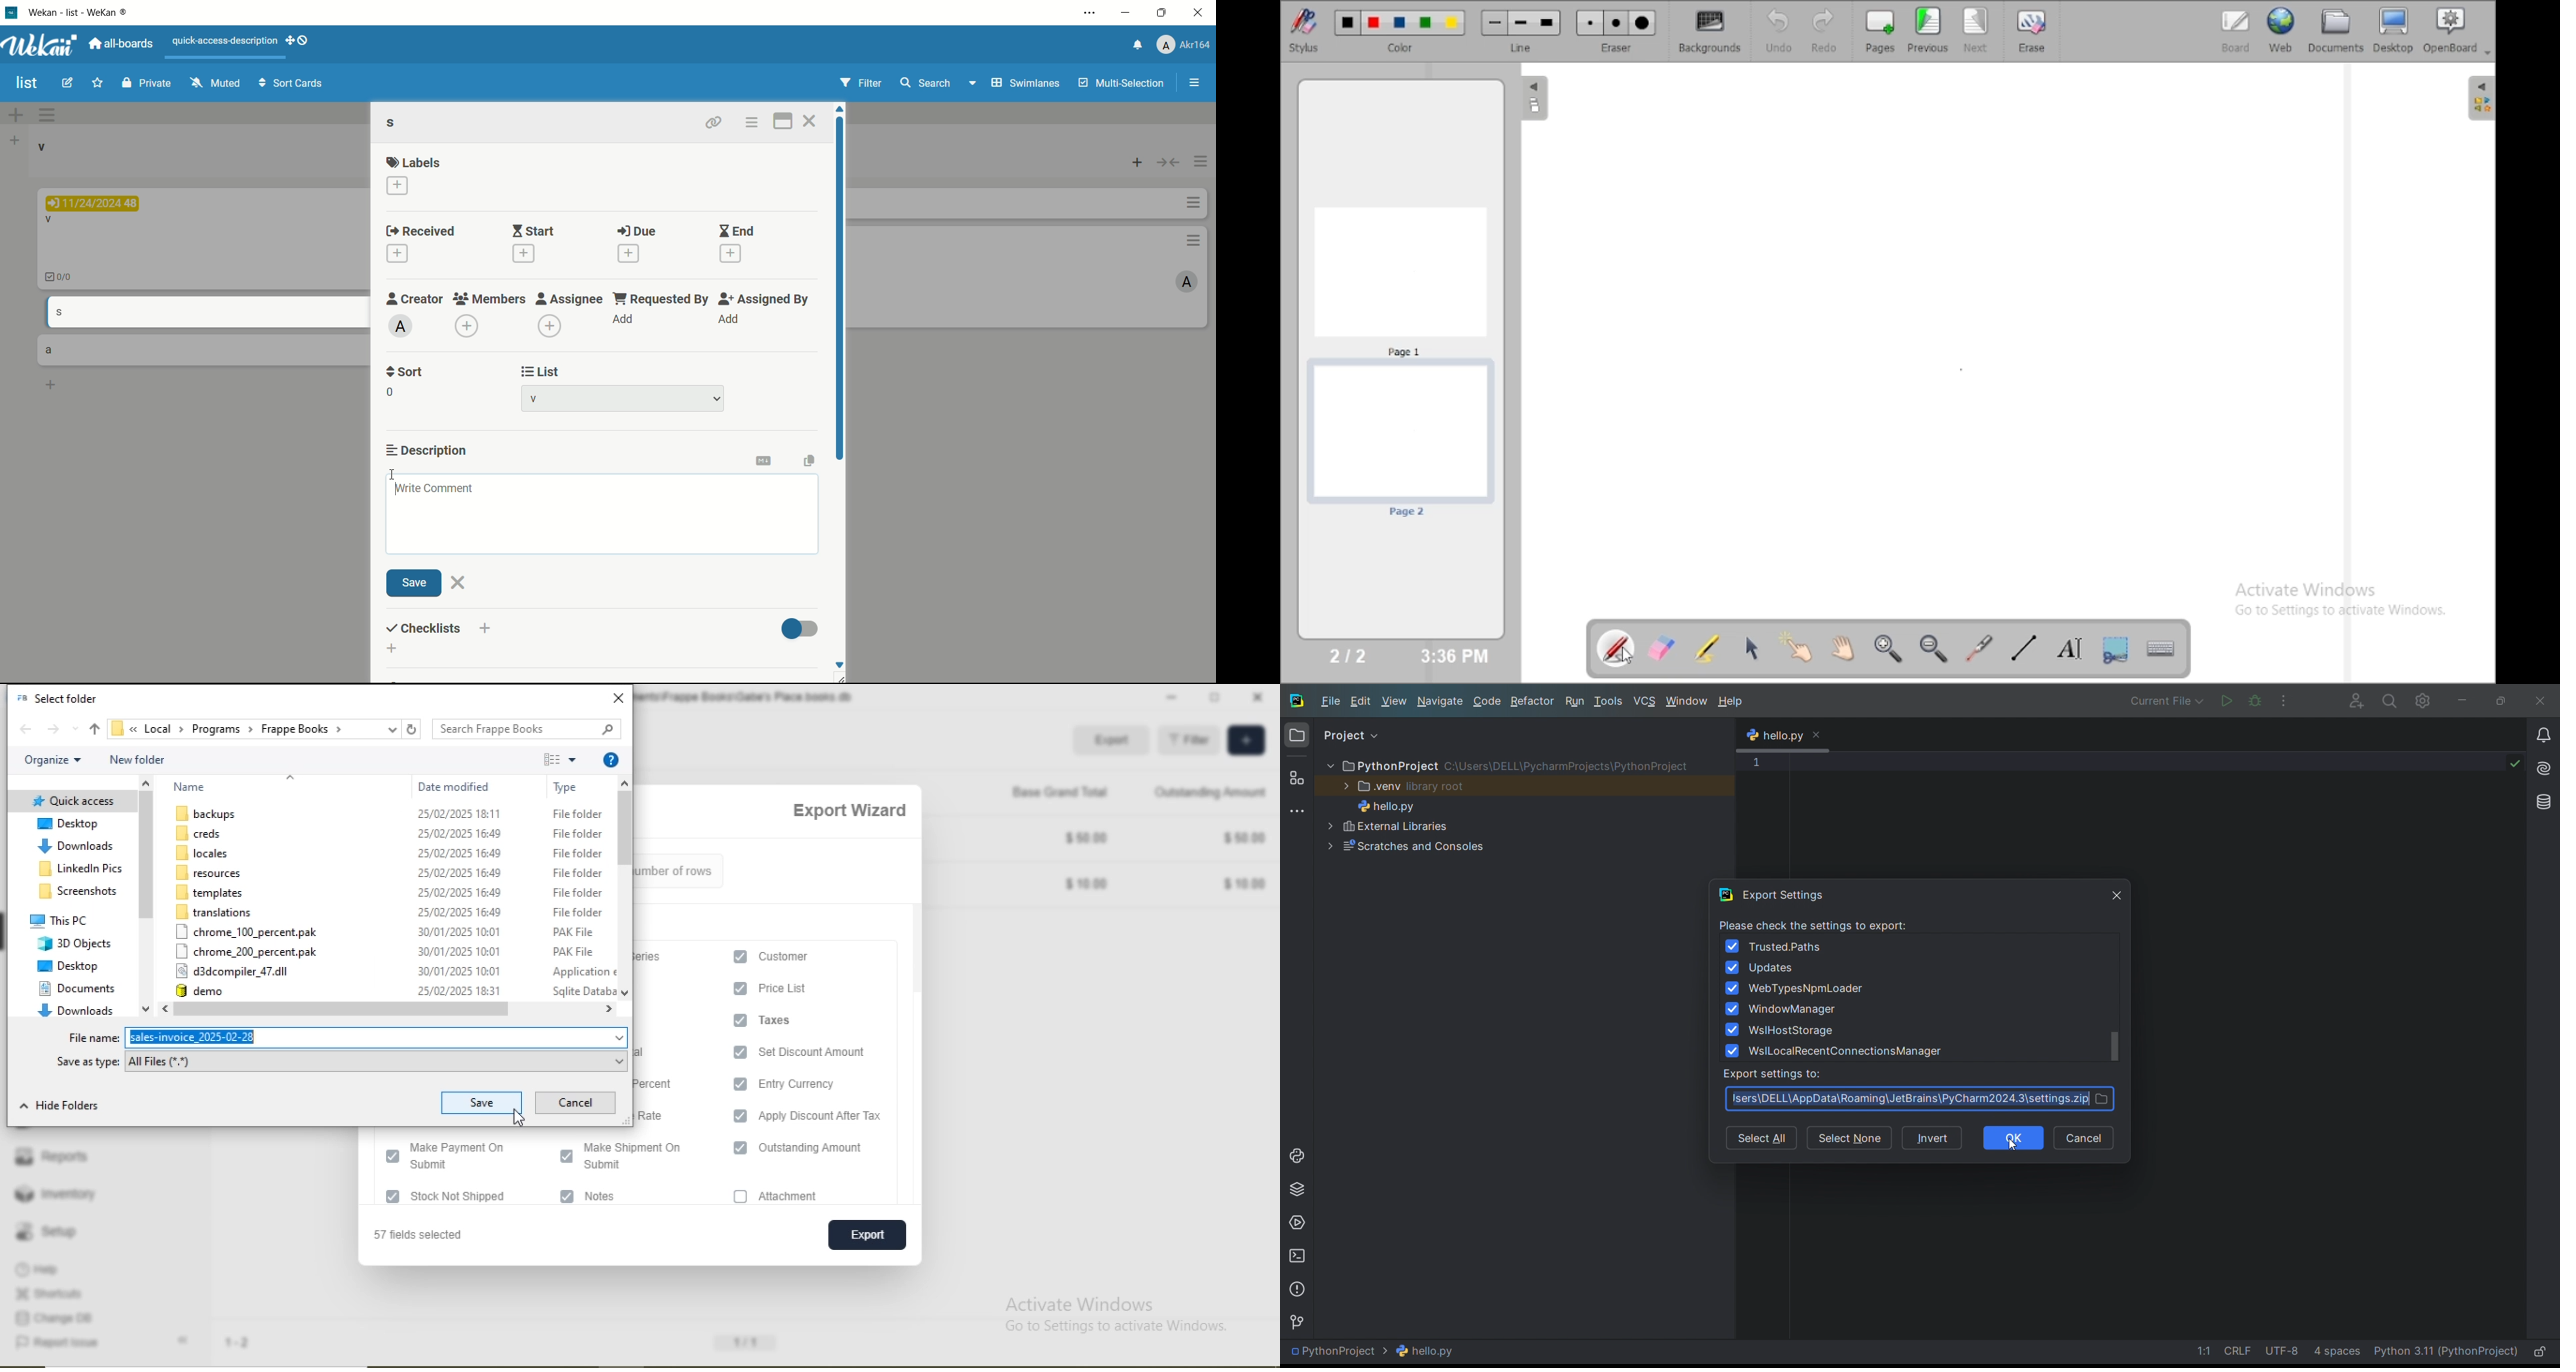  What do you see at coordinates (97, 728) in the screenshot?
I see `move` at bounding box center [97, 728].